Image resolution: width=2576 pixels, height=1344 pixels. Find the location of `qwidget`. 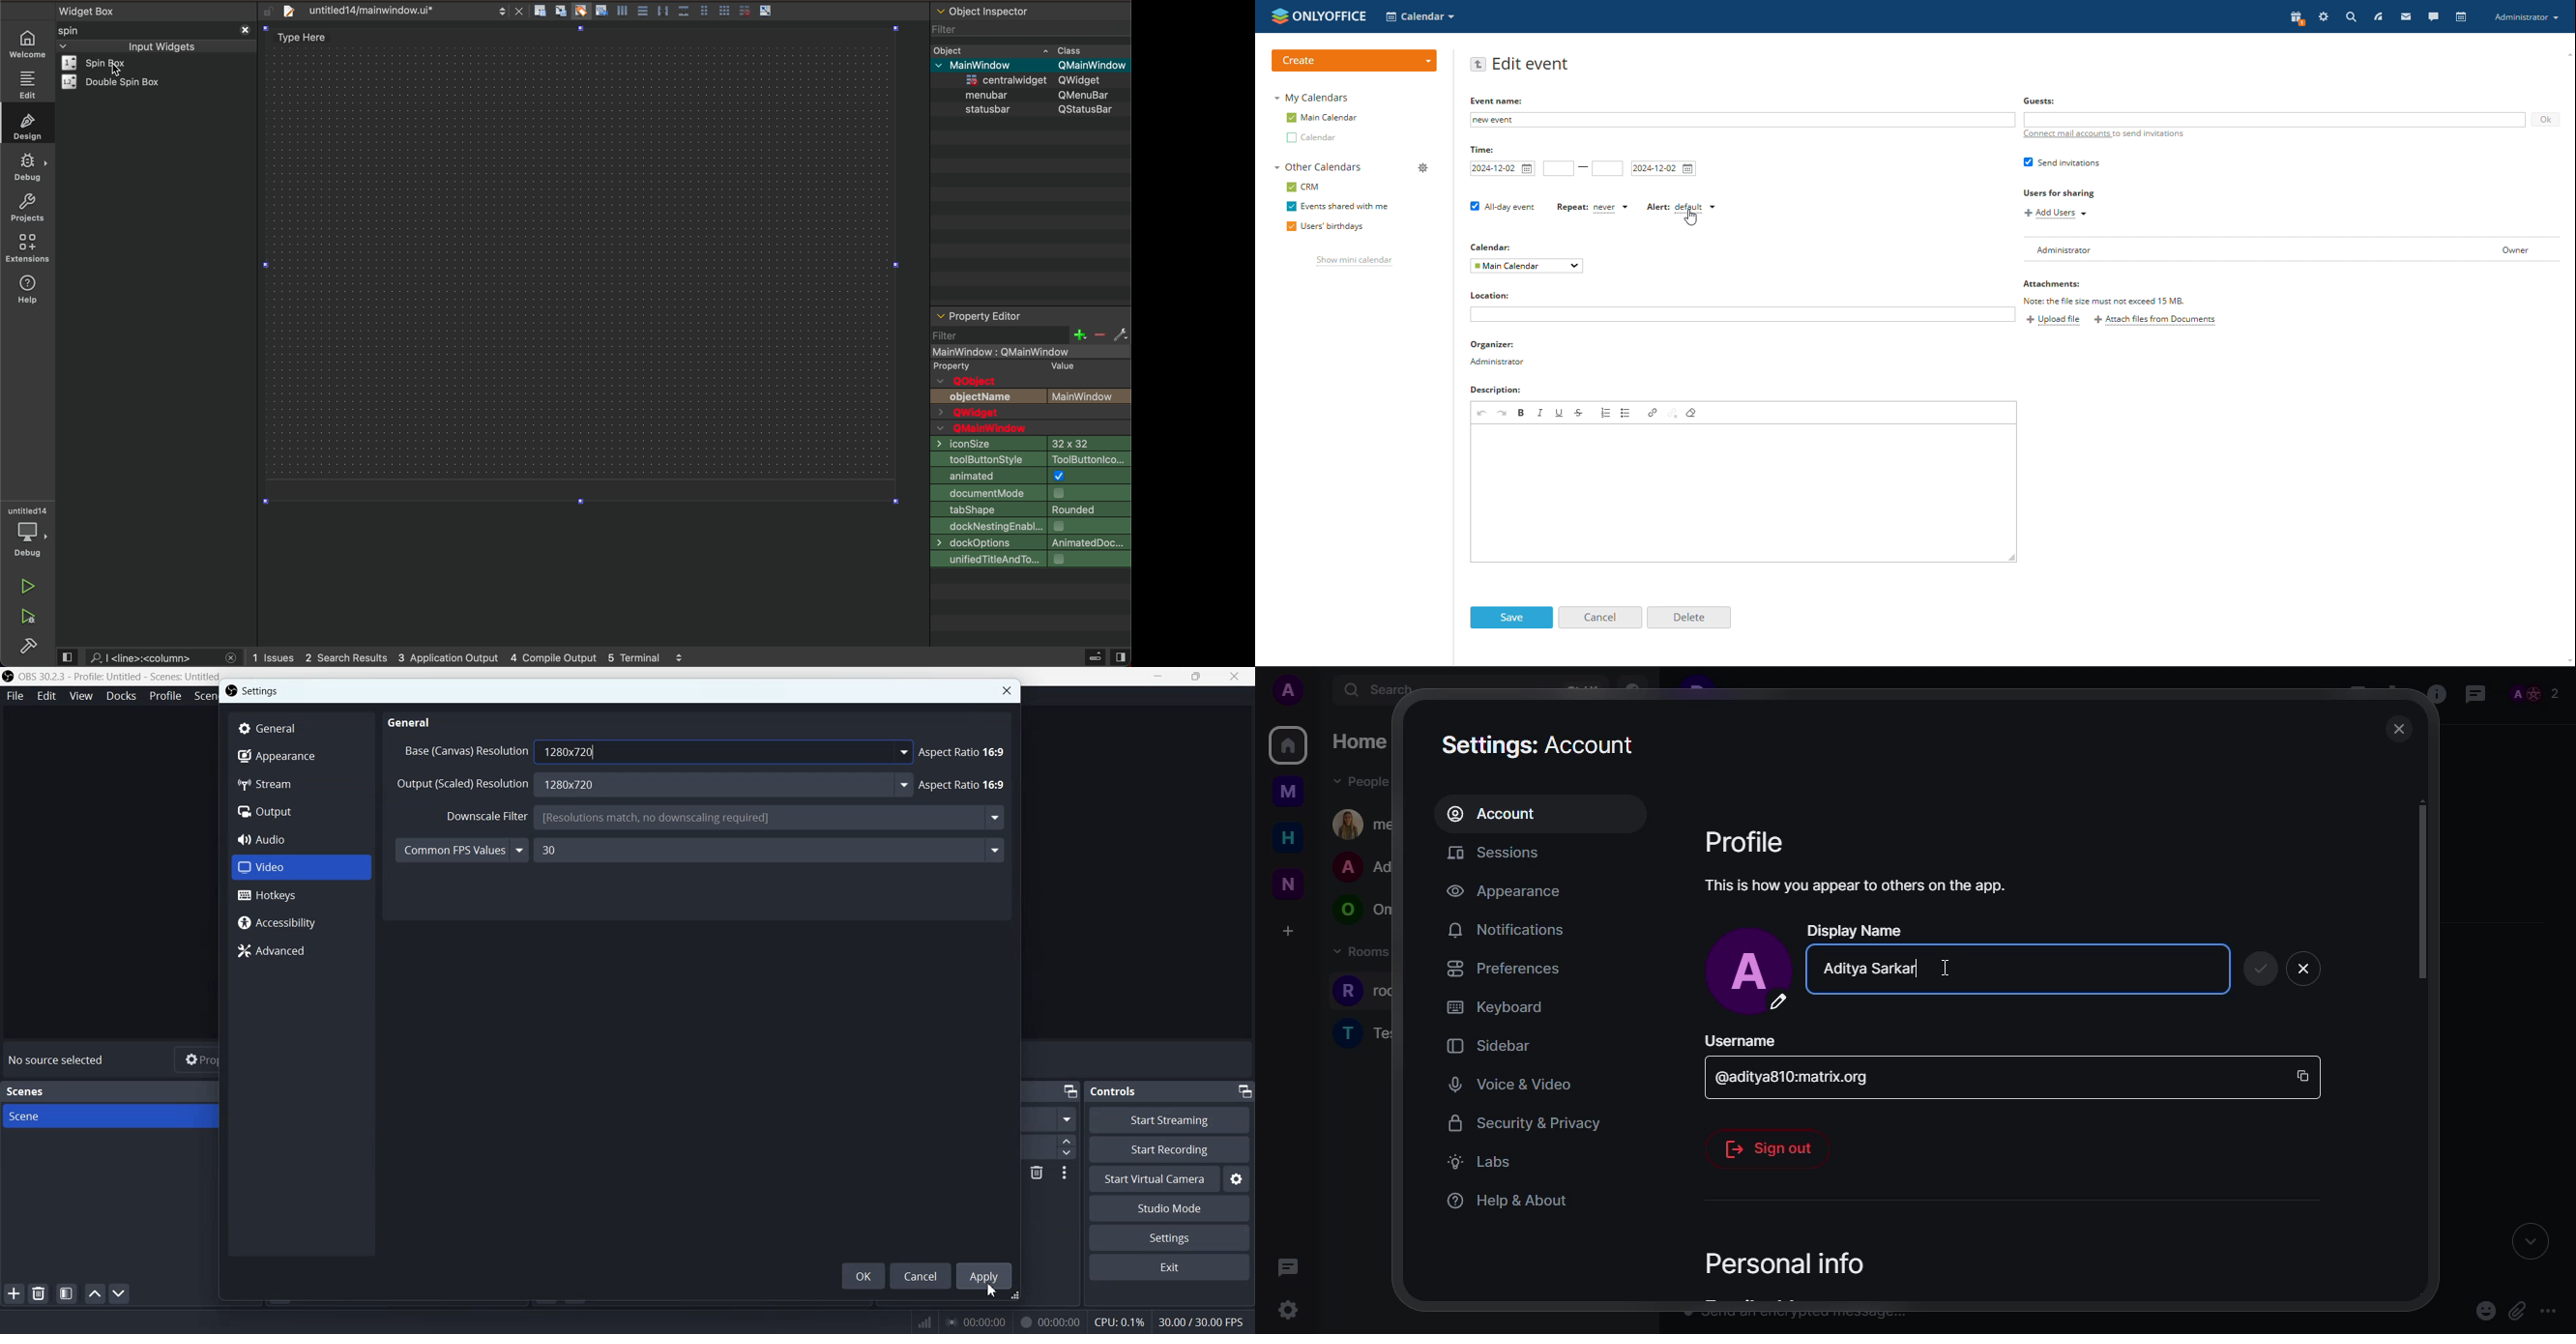

qwidget is located at coordinates (1030, 414).